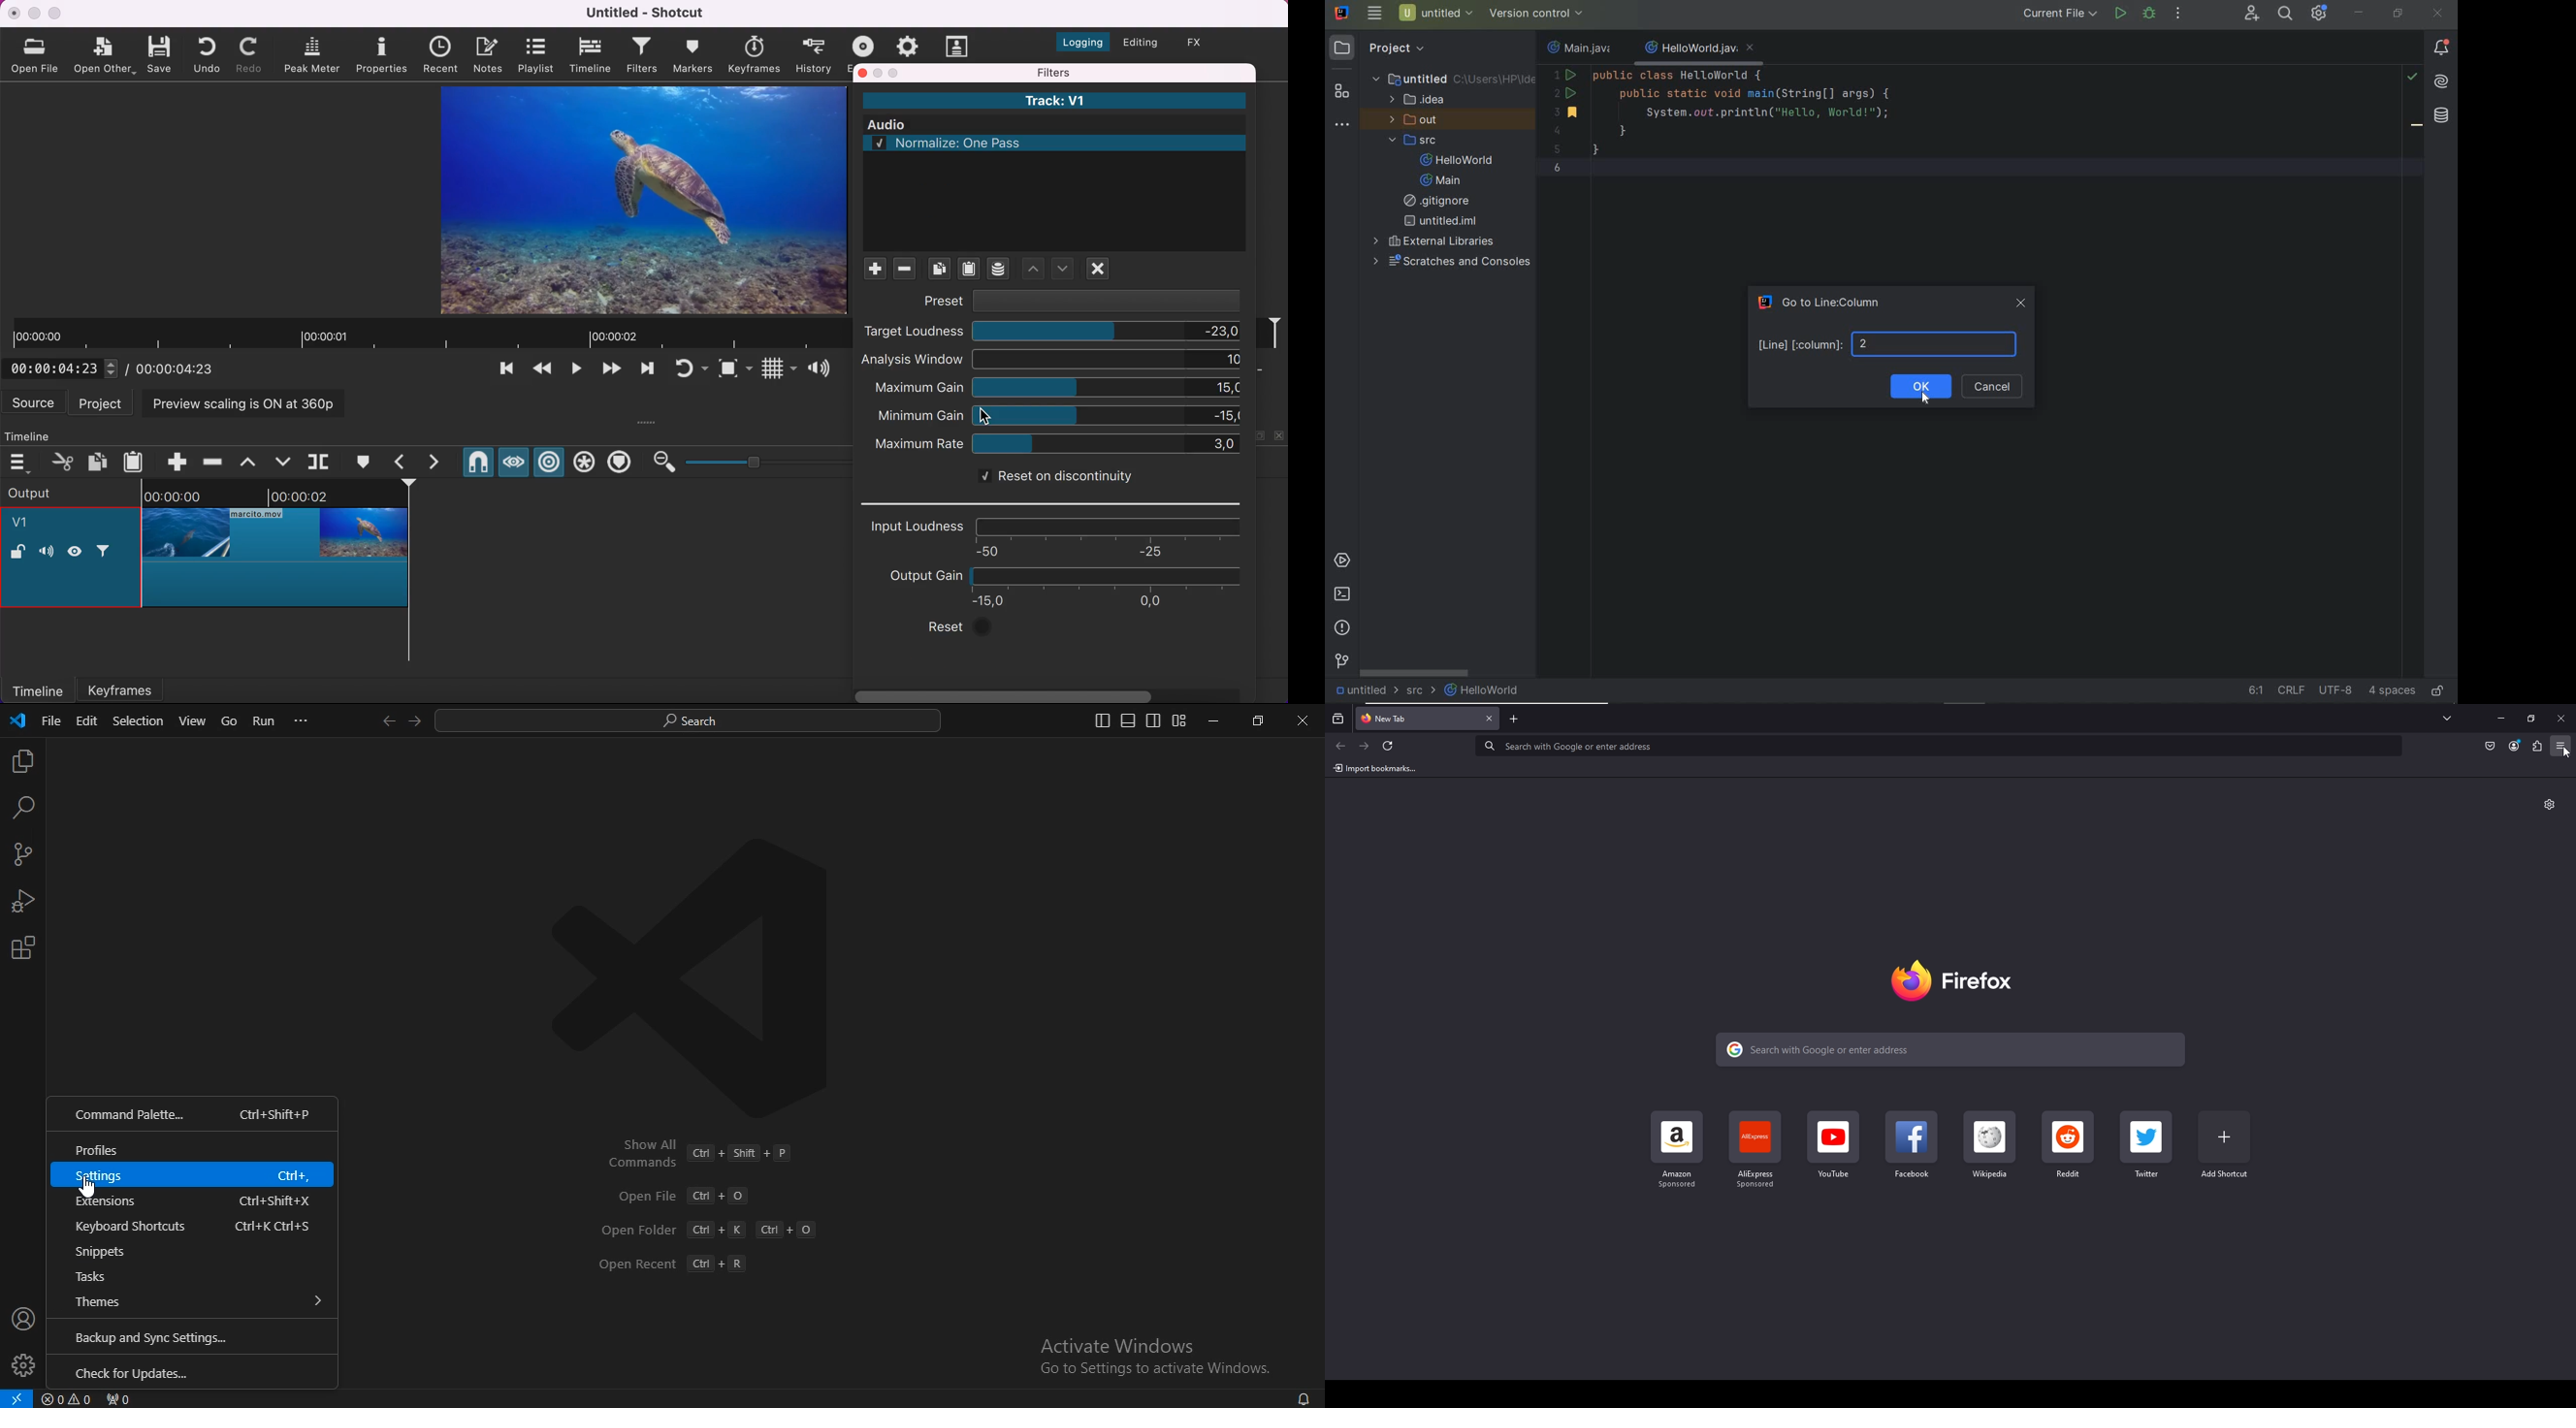 This screenshot has height=1428, width=2576. I want to click on paste, so click(136, 461).